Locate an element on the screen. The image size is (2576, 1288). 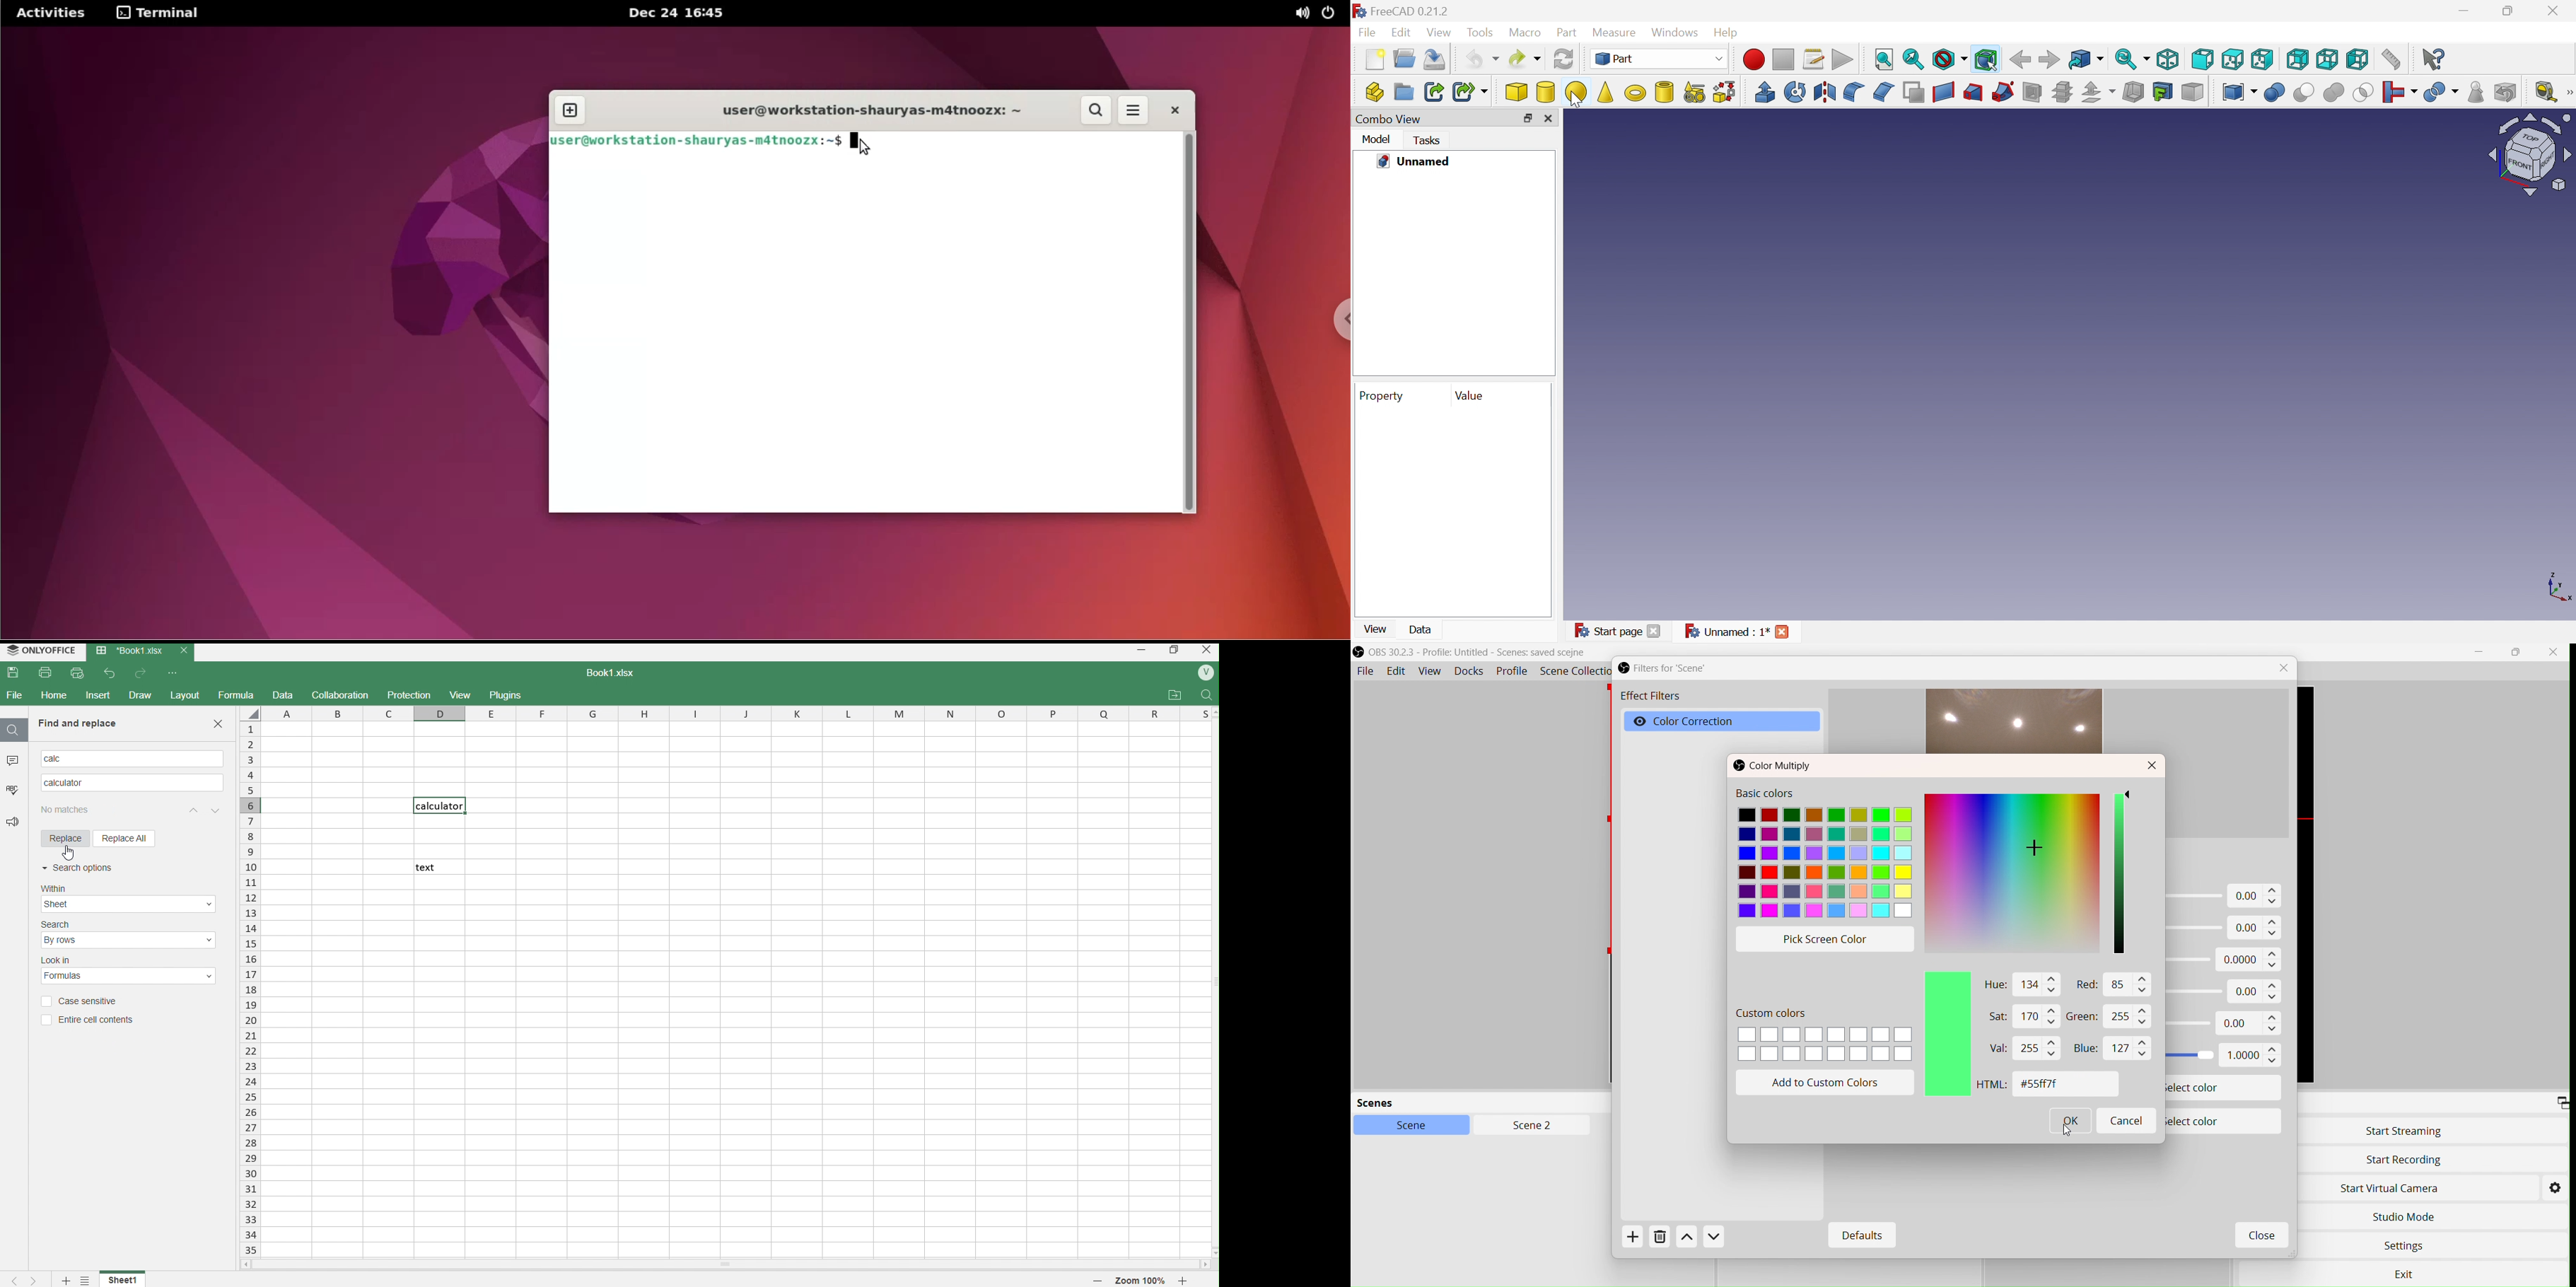
Go to linked object is located at coordinates (2086, 60).